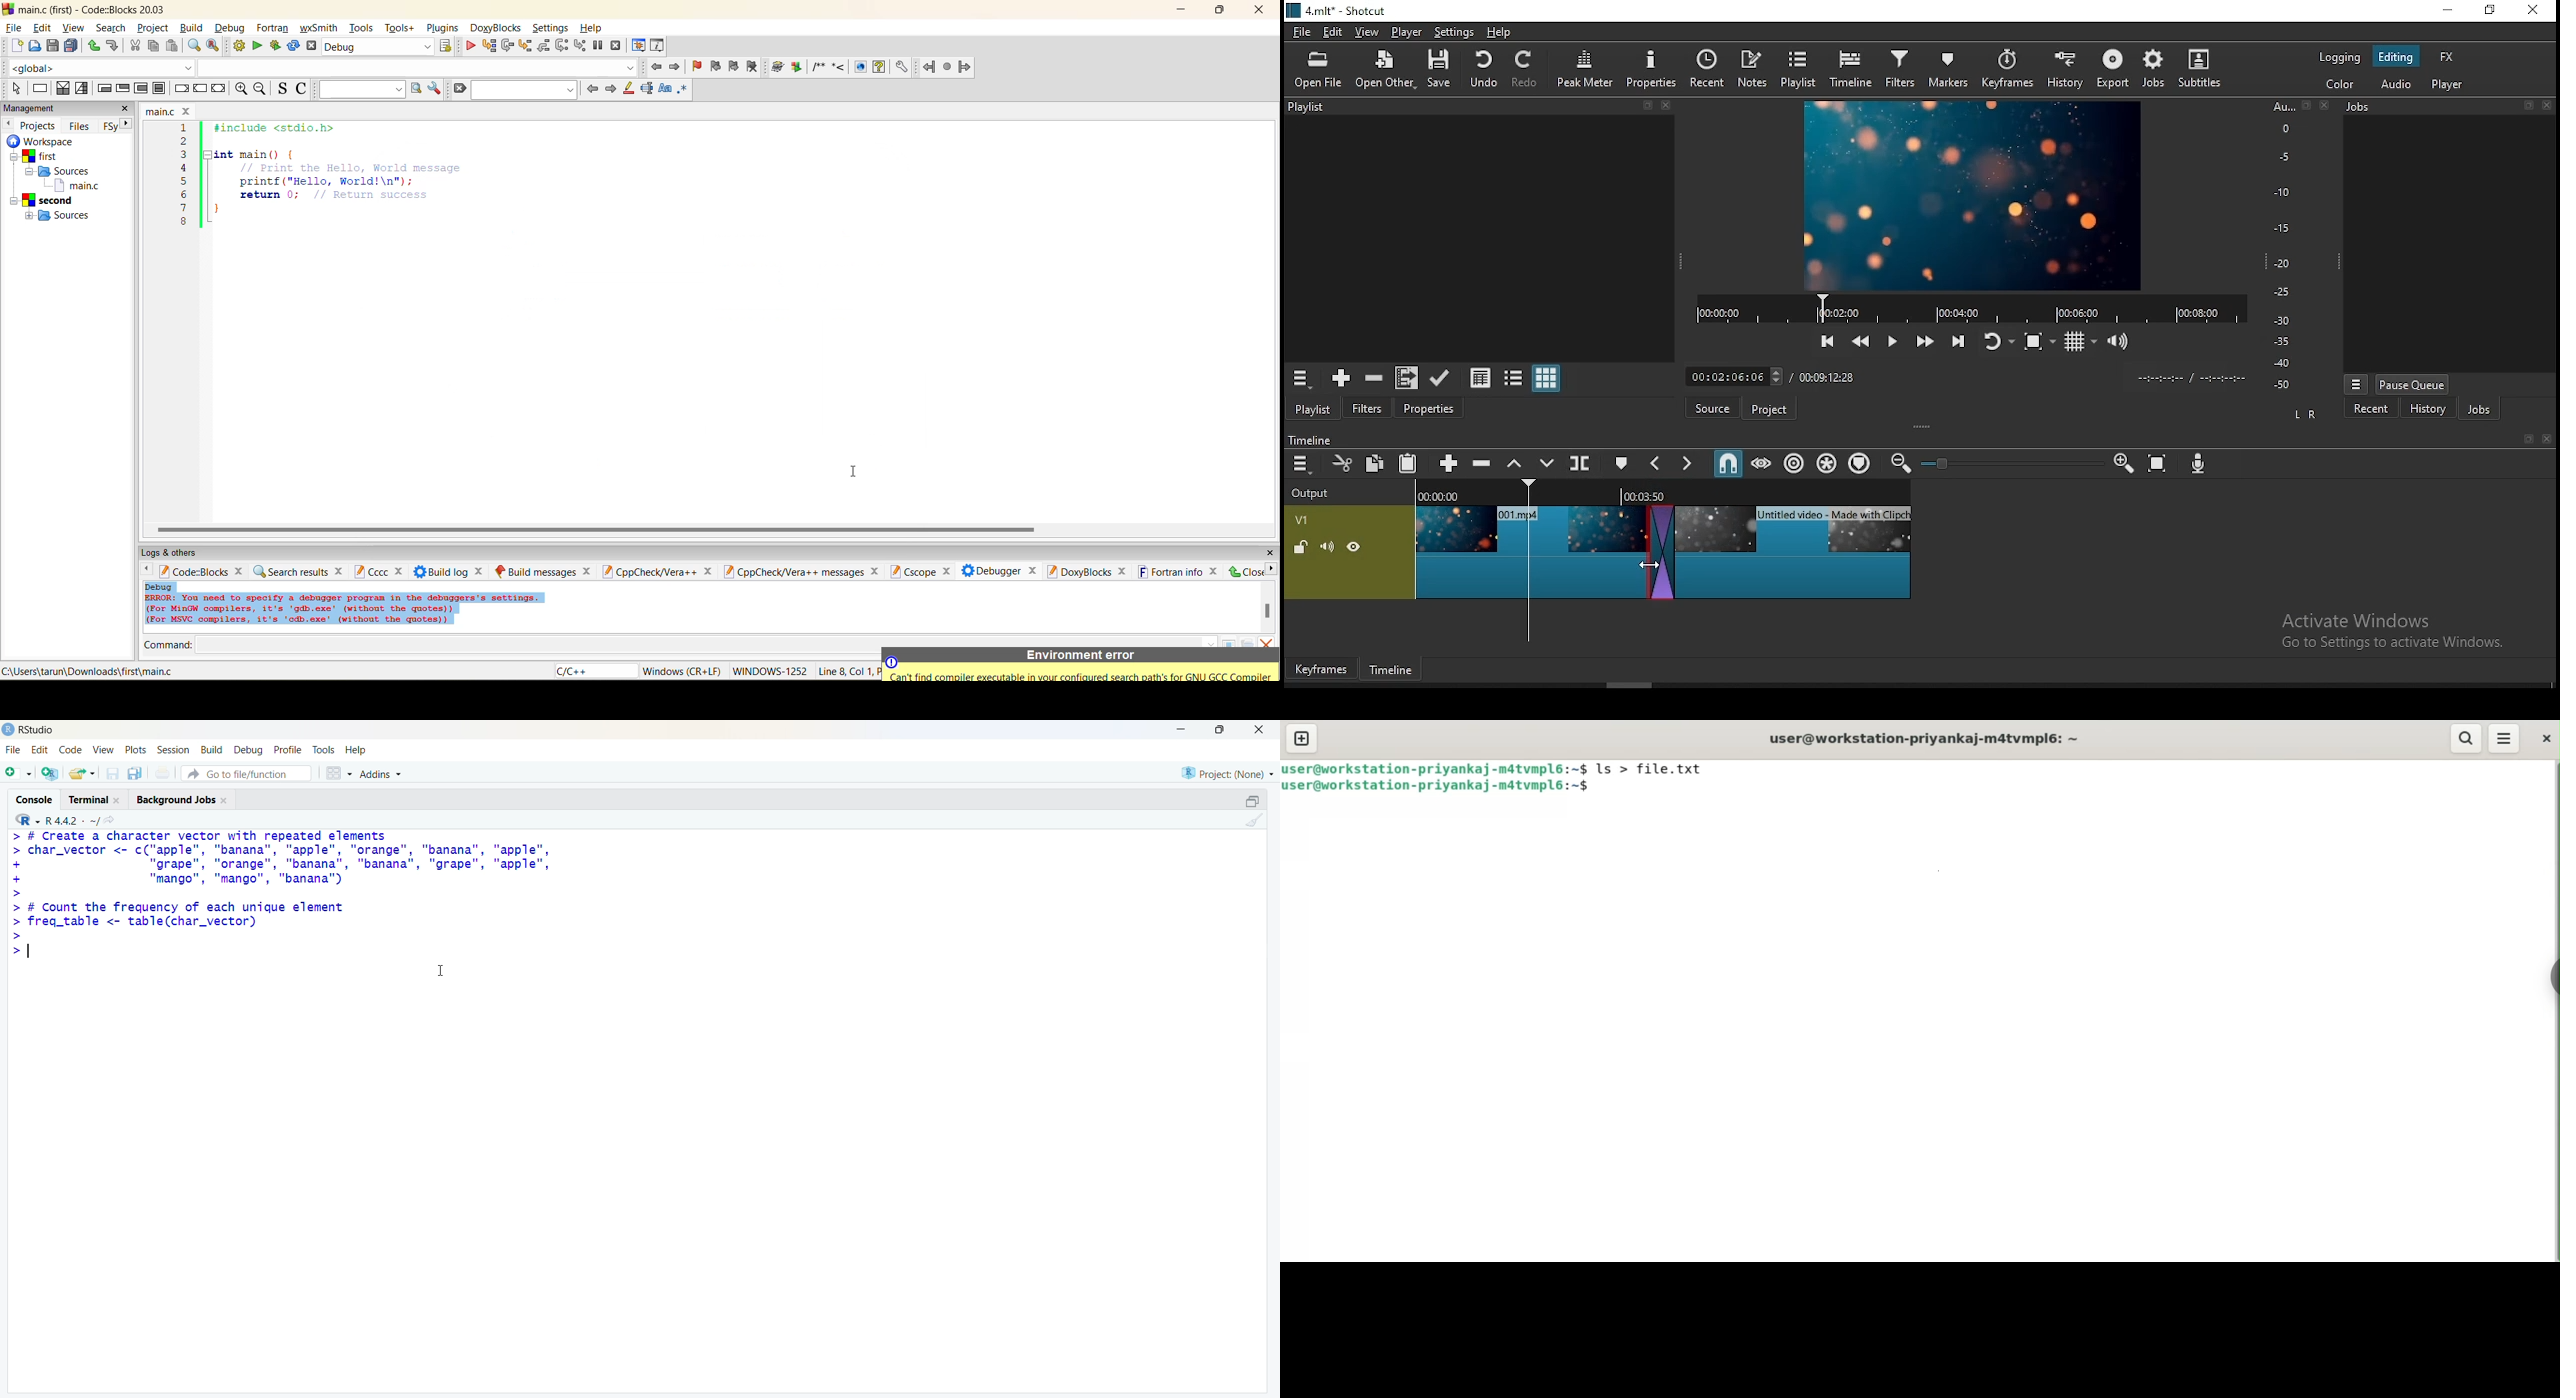 This screenshot has width=2576, height=1400. I want to click on Code, so click(71, 751).